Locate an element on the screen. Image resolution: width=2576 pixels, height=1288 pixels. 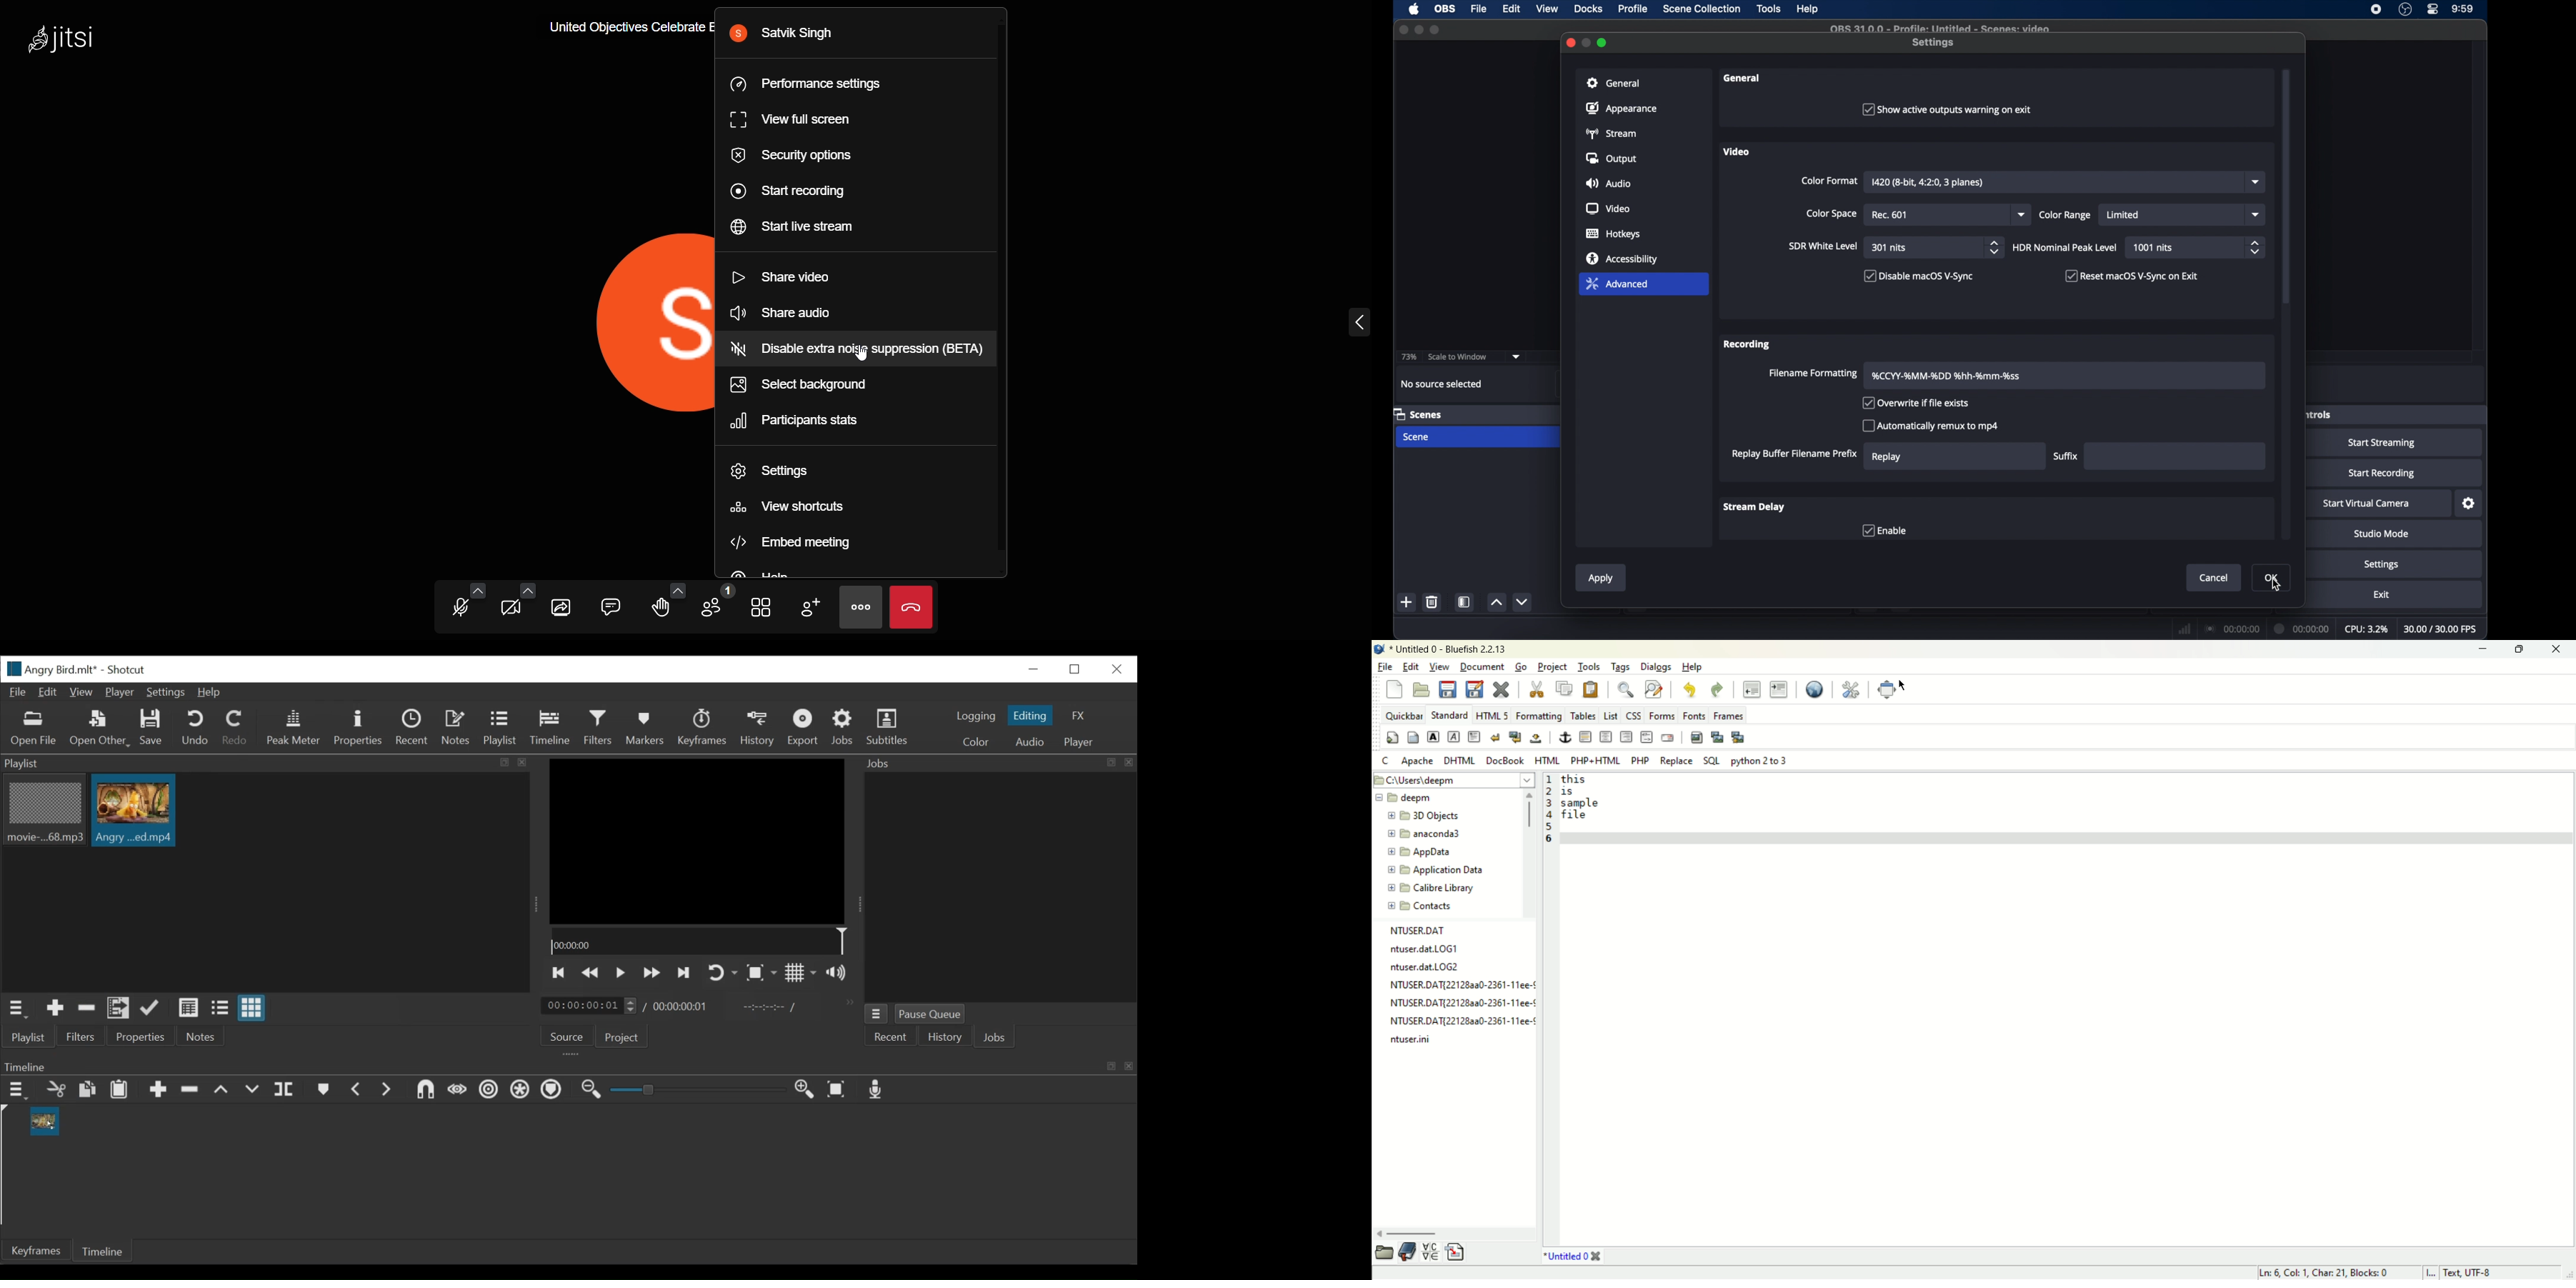
301 nits is located at coordinates (1890, 248).